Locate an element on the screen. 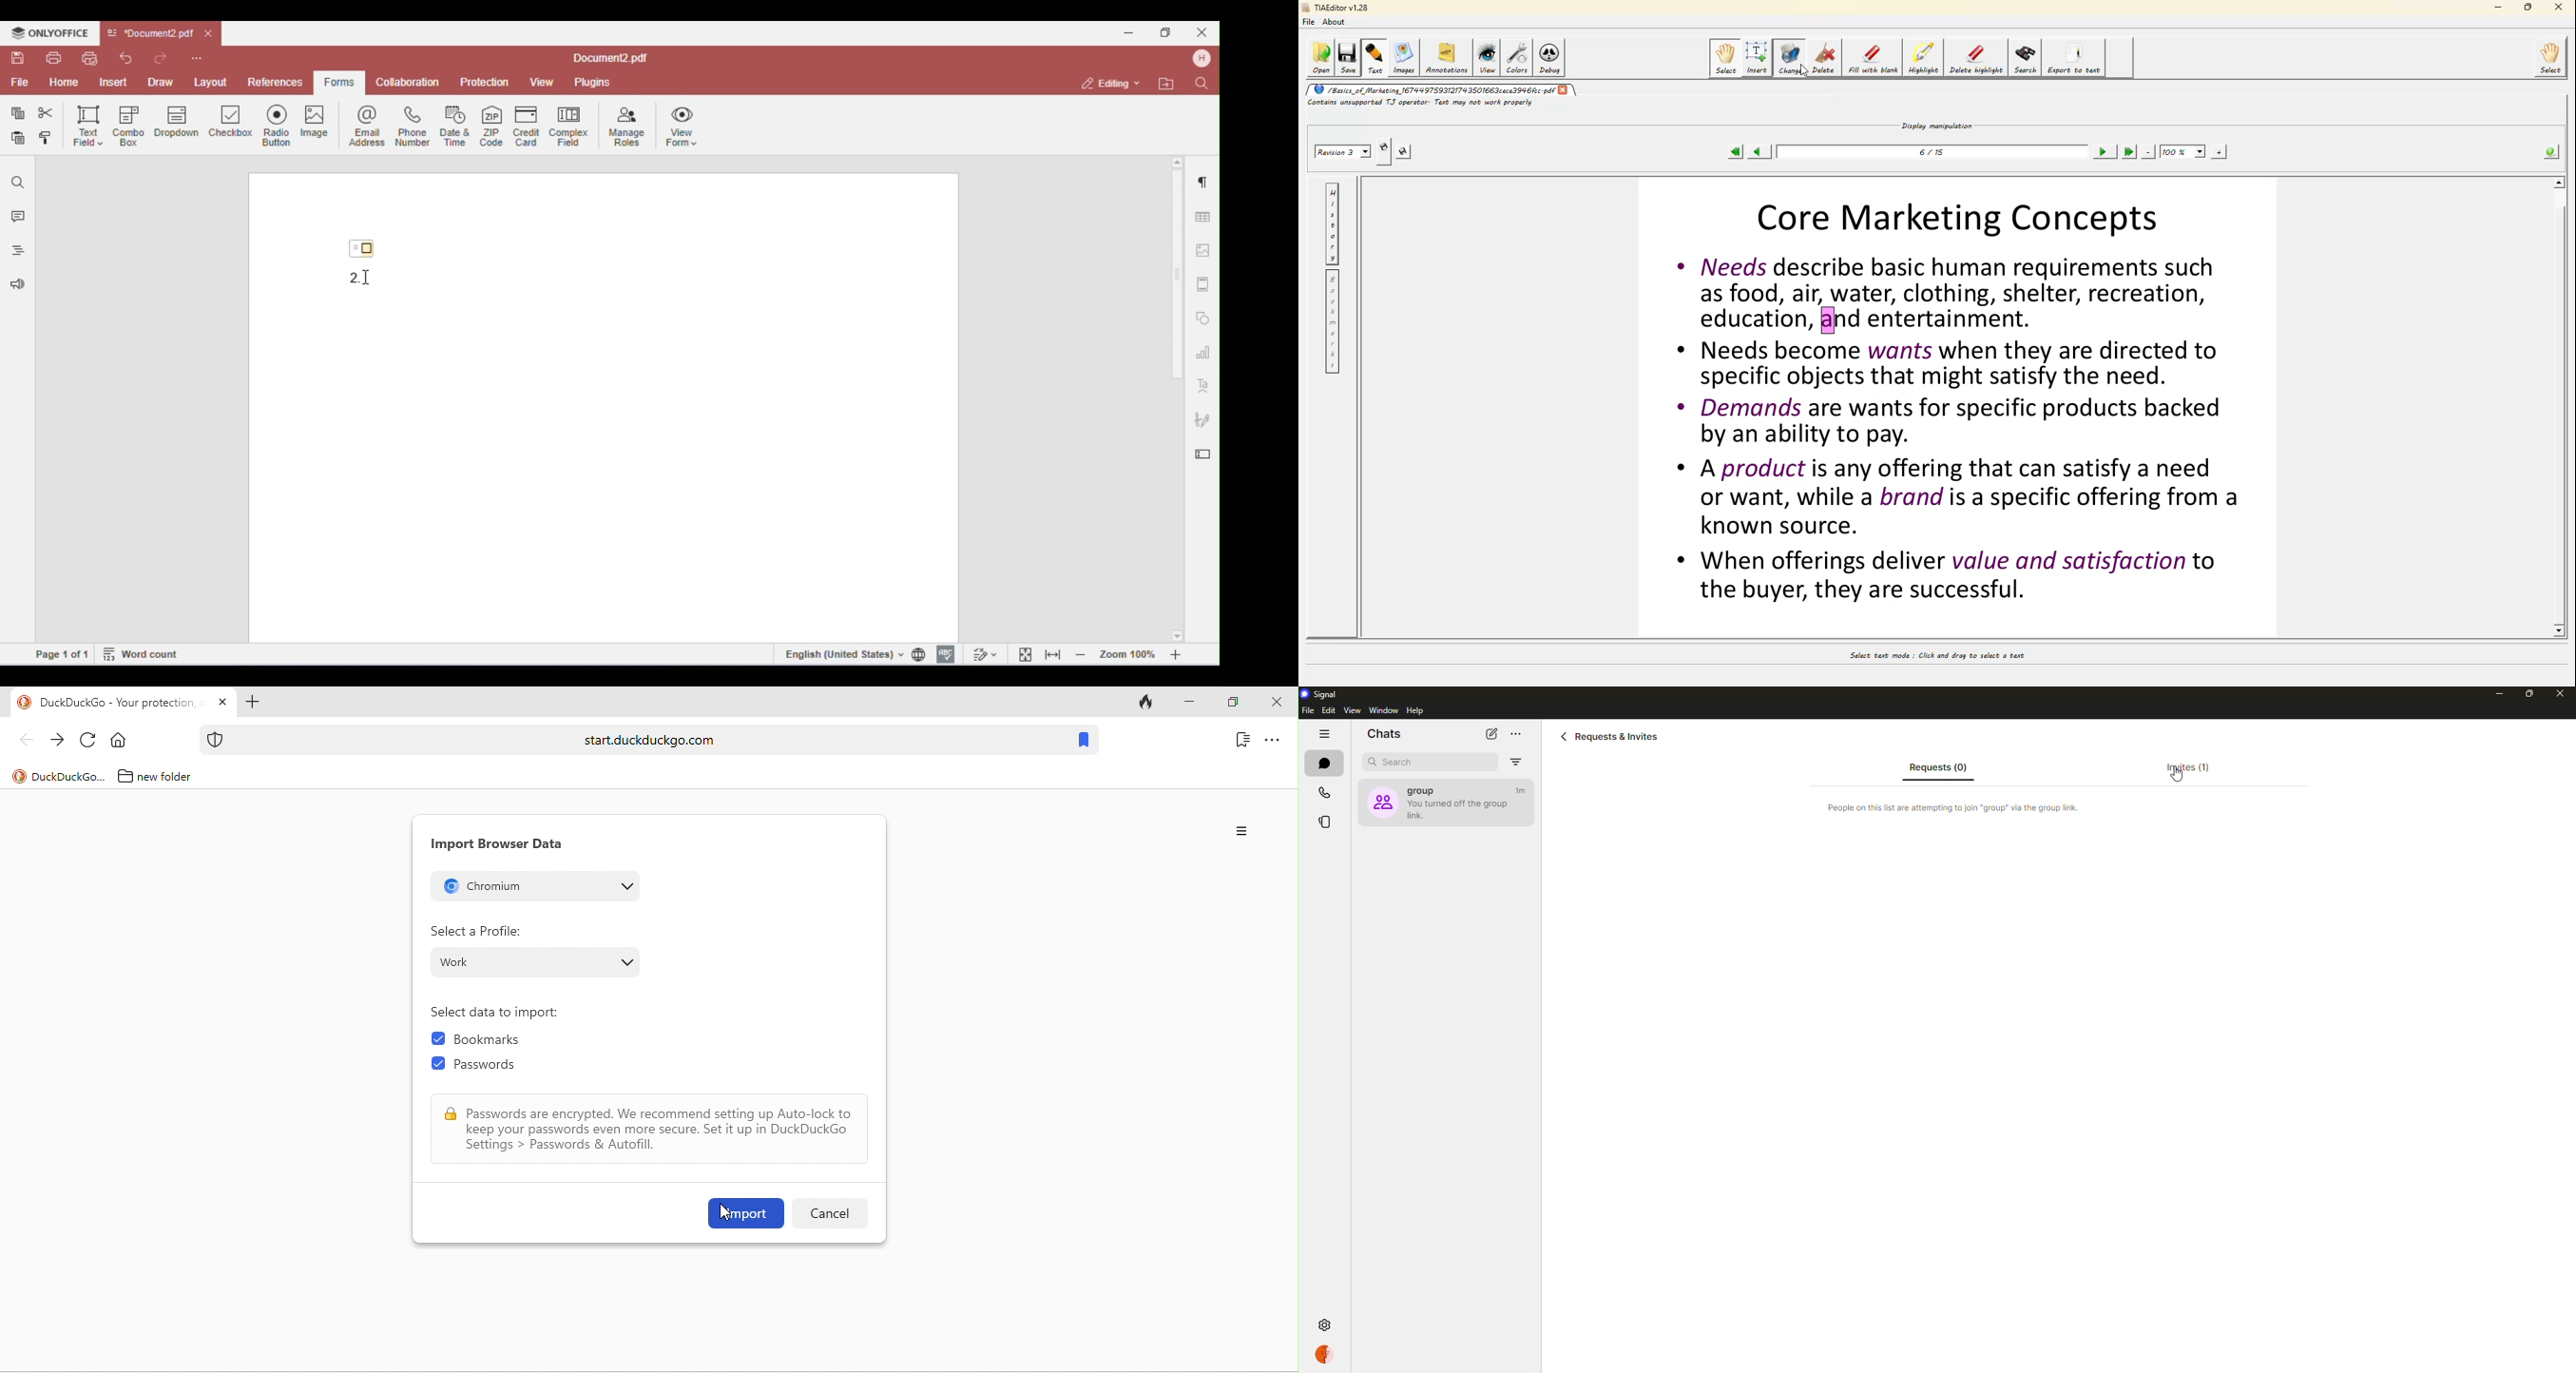  passwords is located at coordinates (494, 1068).